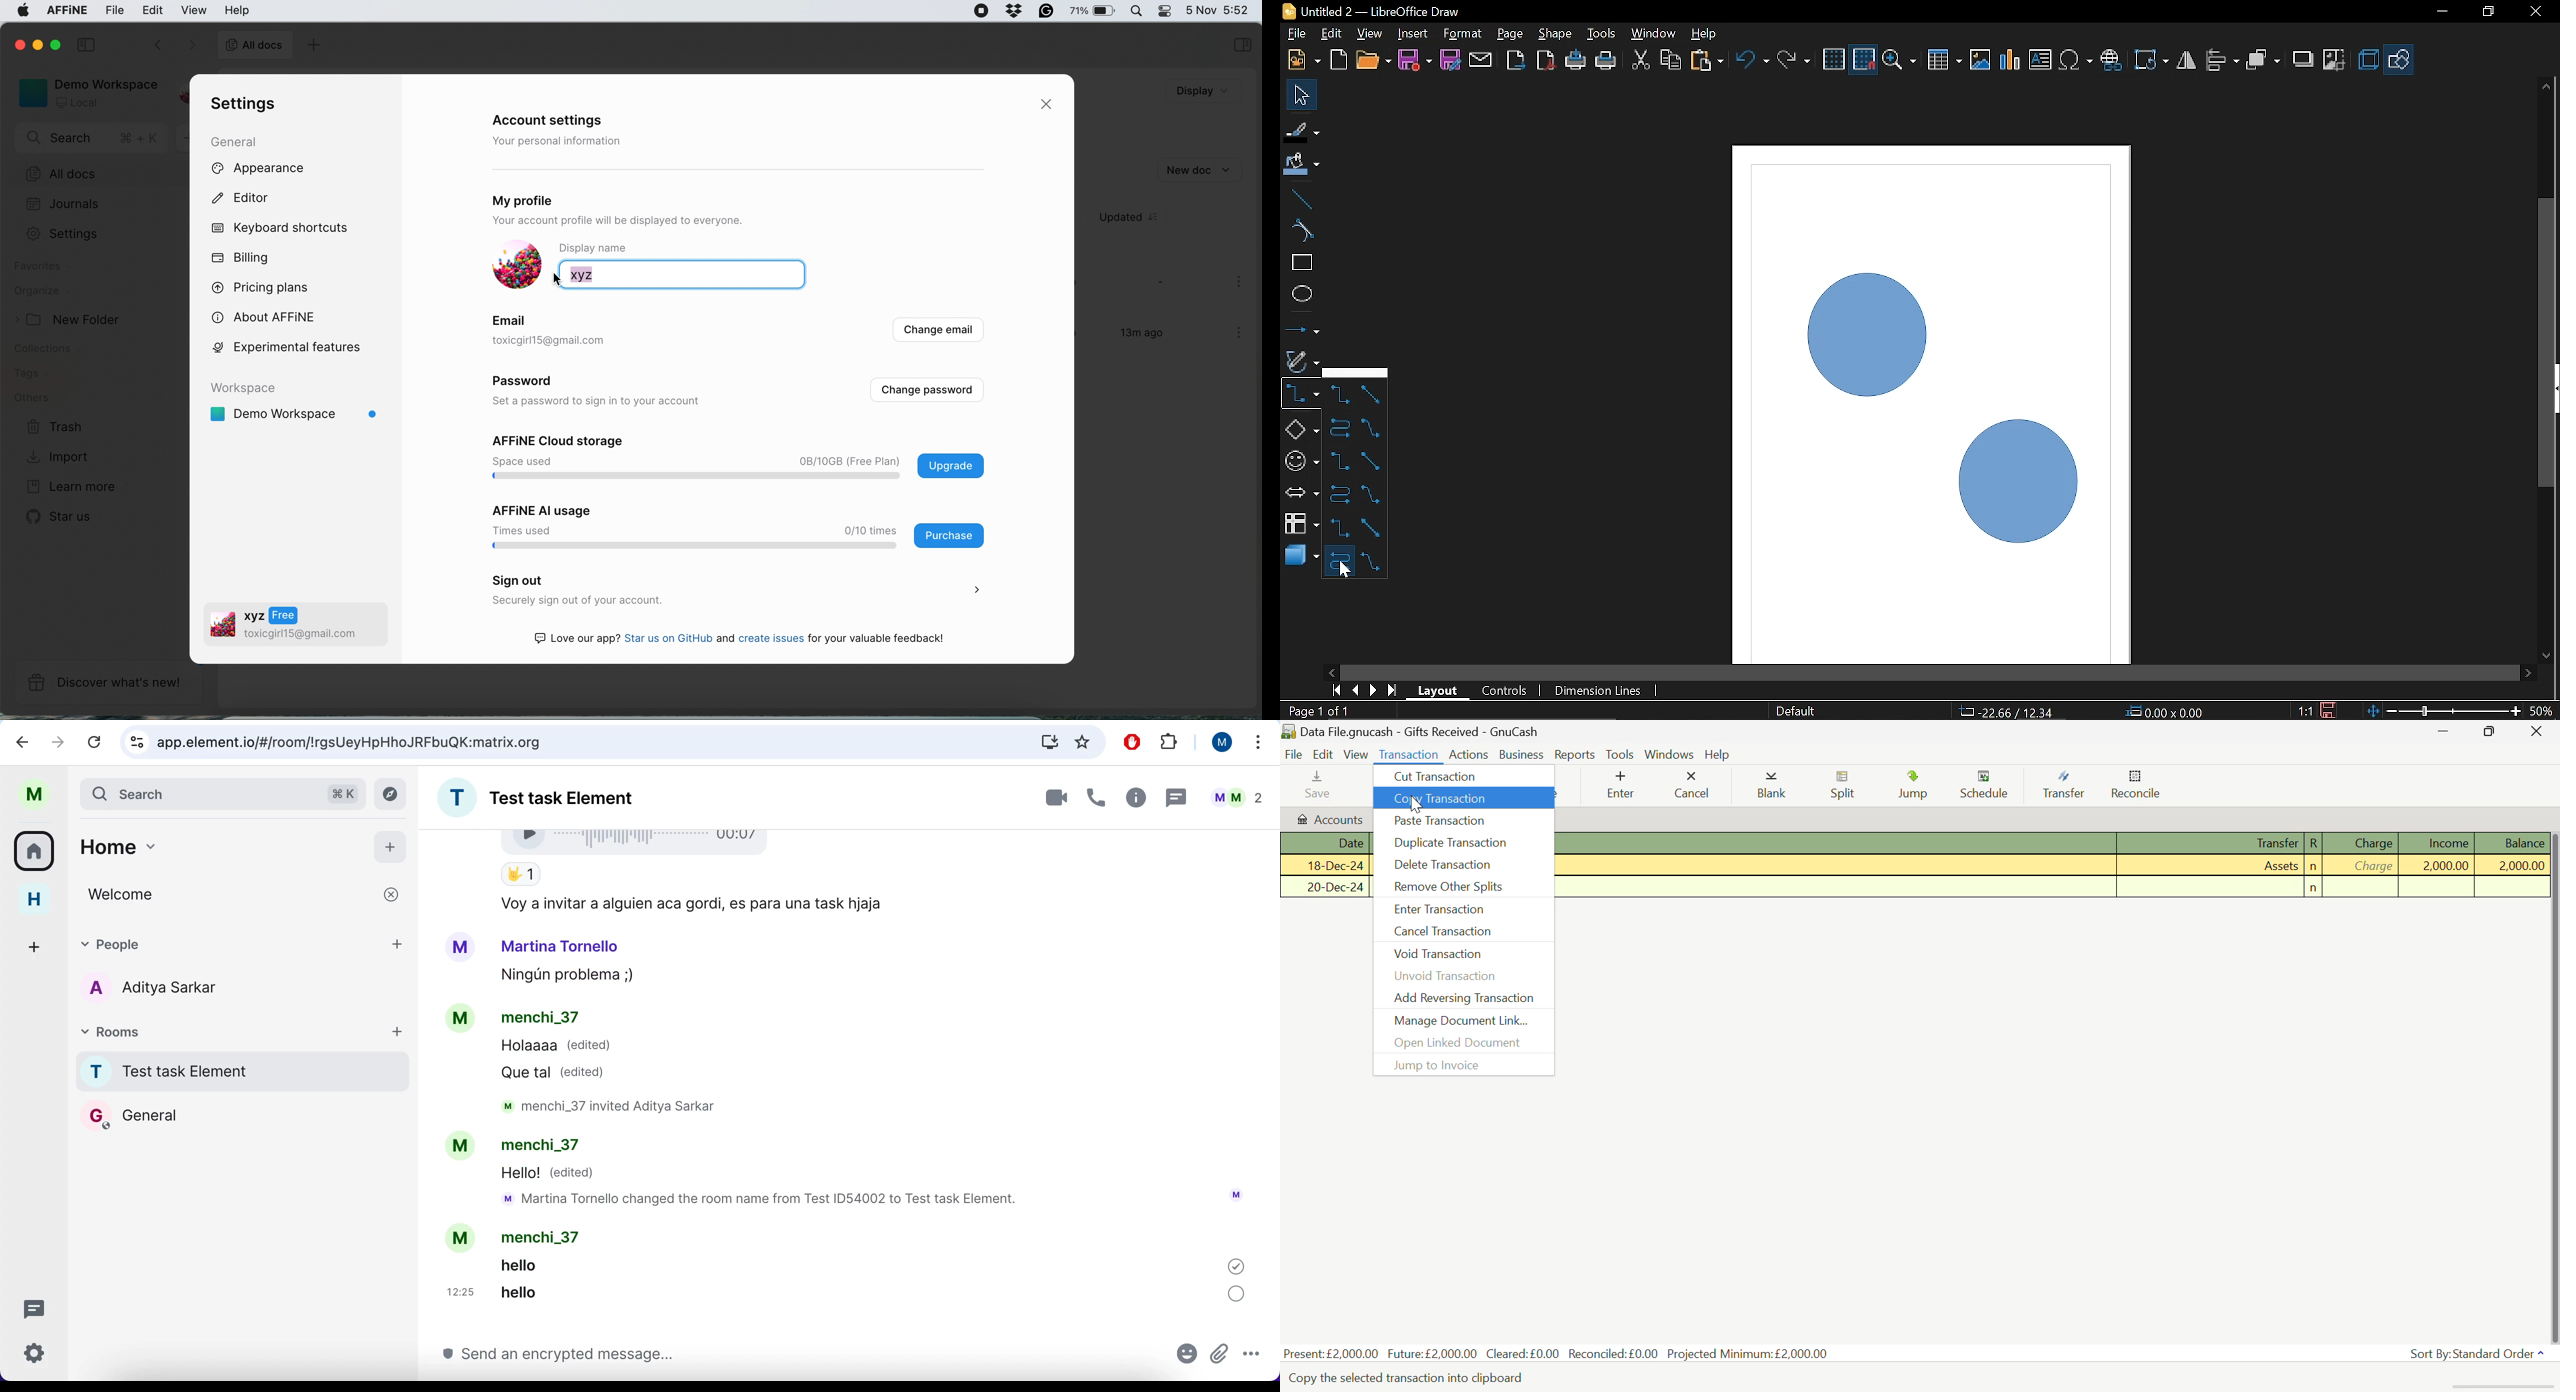 Image resolution: width=2576 pixels, height=1400 pixels. I want to click on search, so click(94, 139).